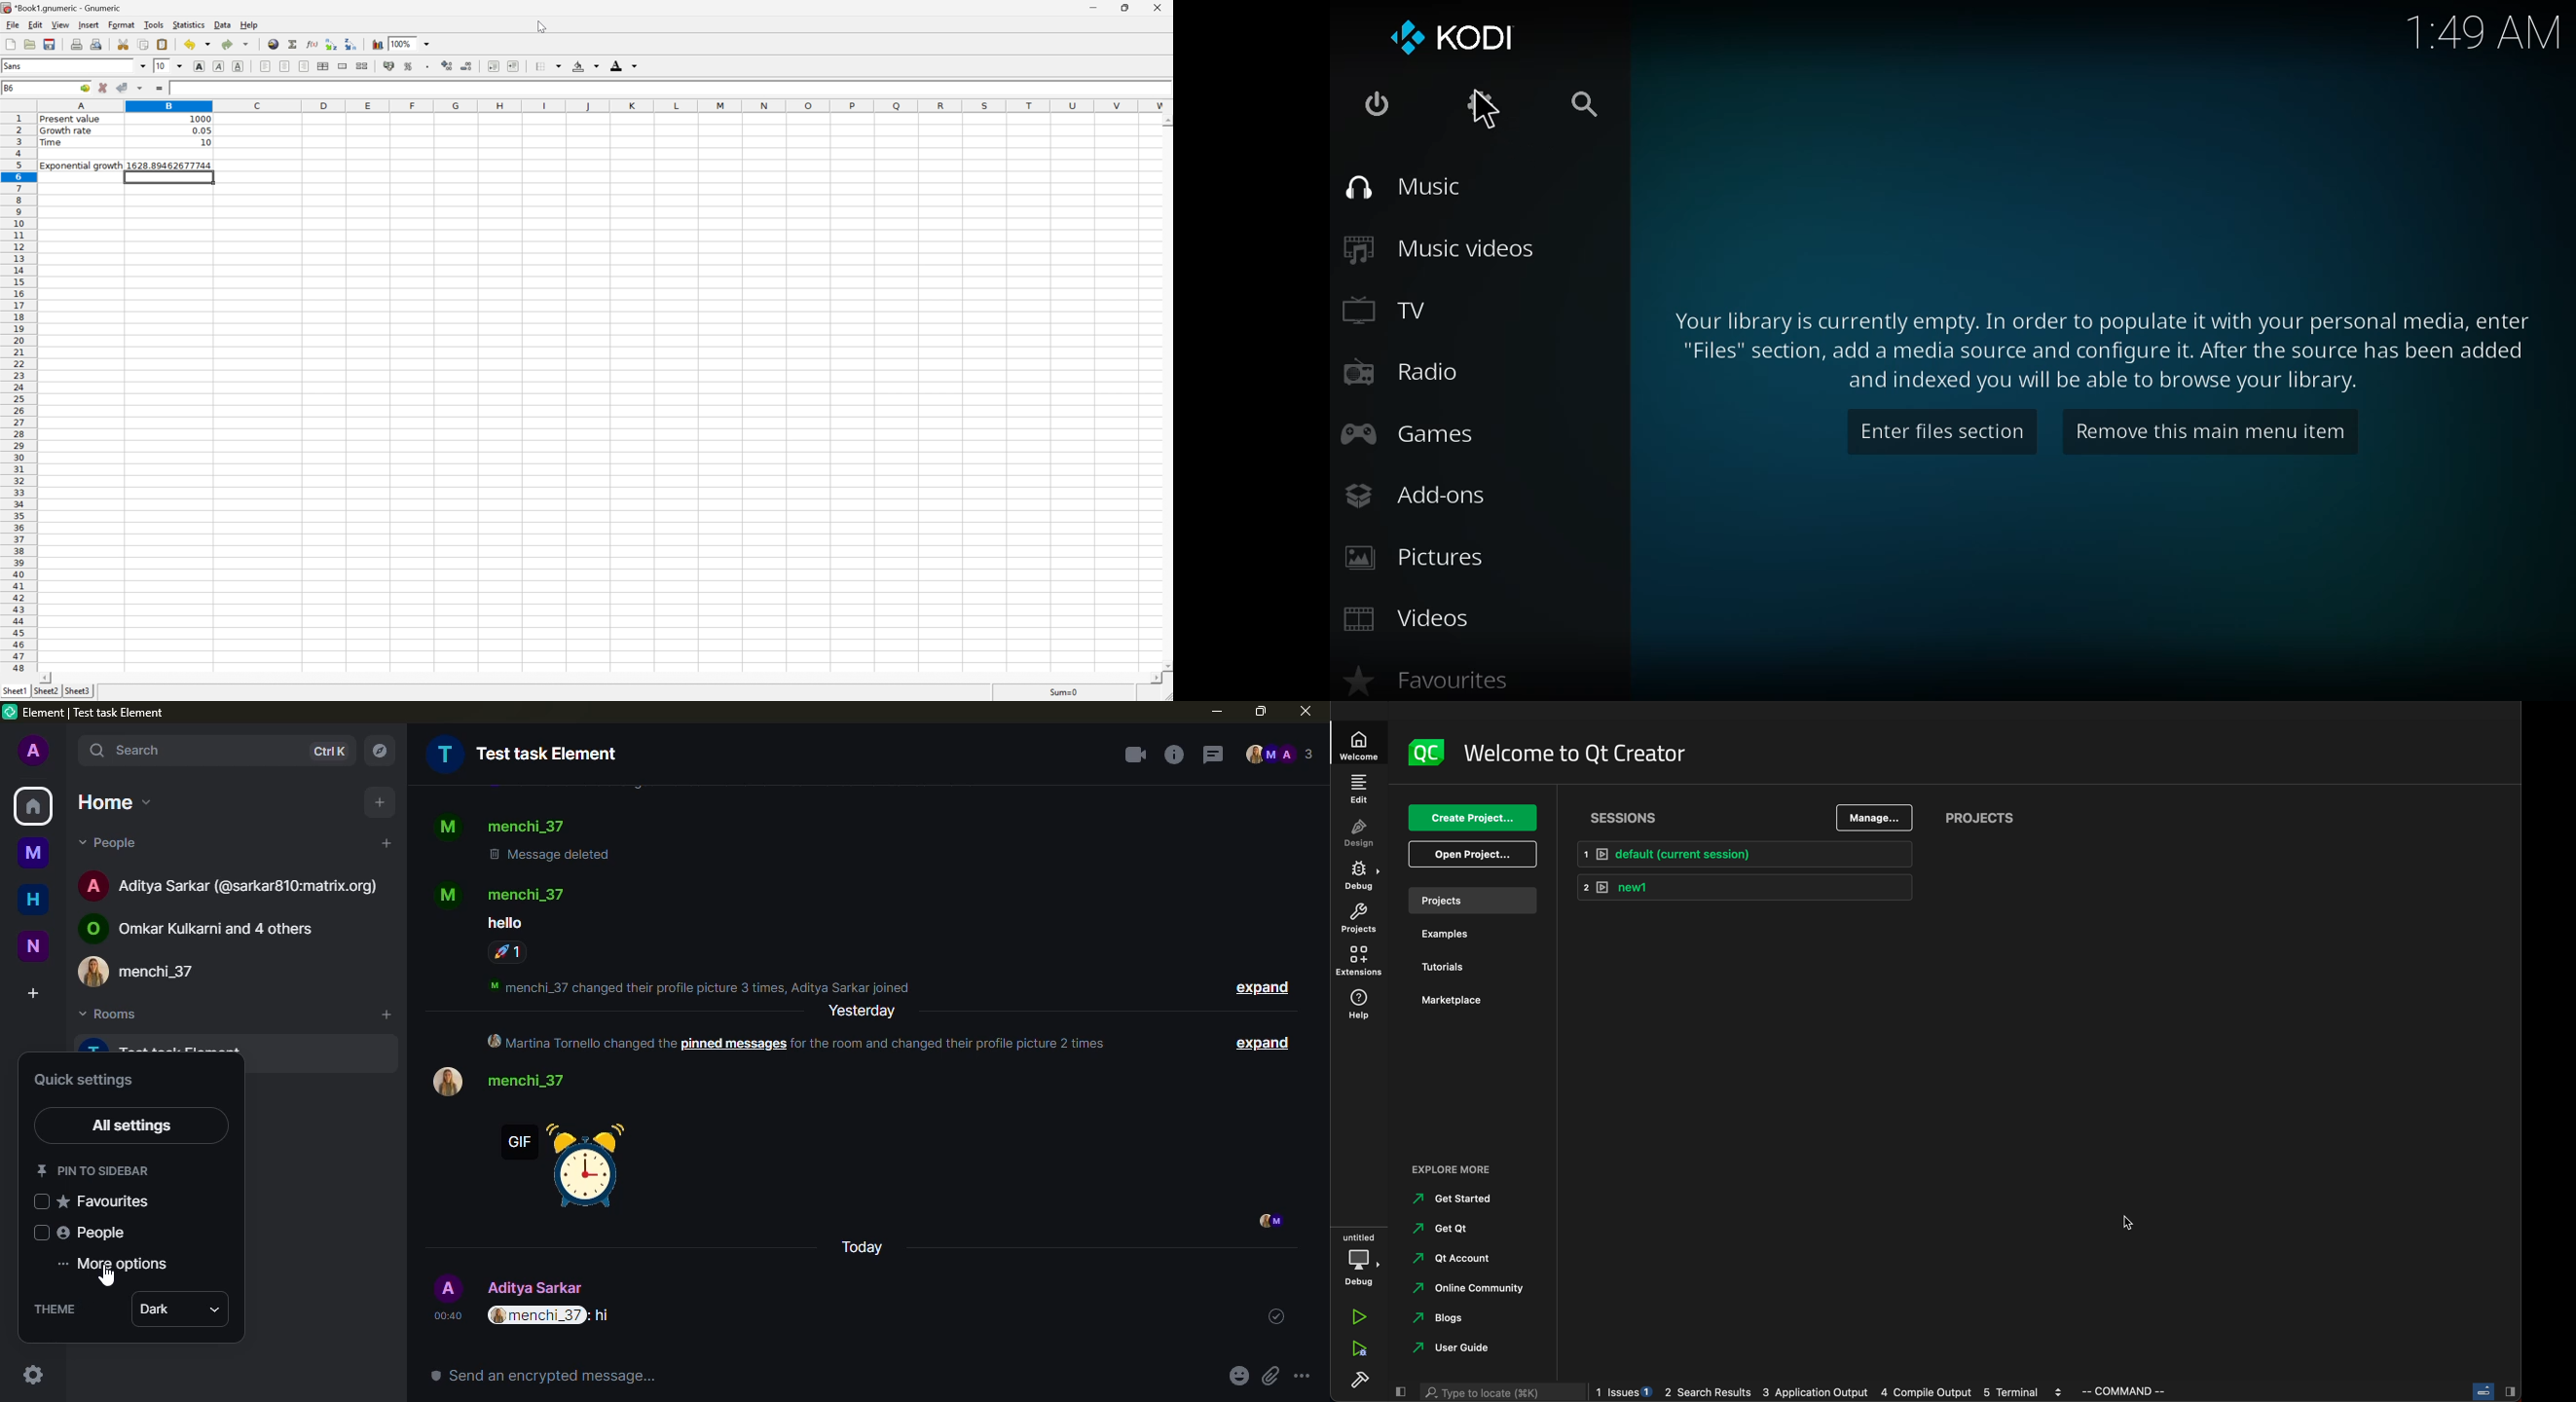 The image size is (2576, 1428). I want to click on Insert hyperlink, so click(274, 45).